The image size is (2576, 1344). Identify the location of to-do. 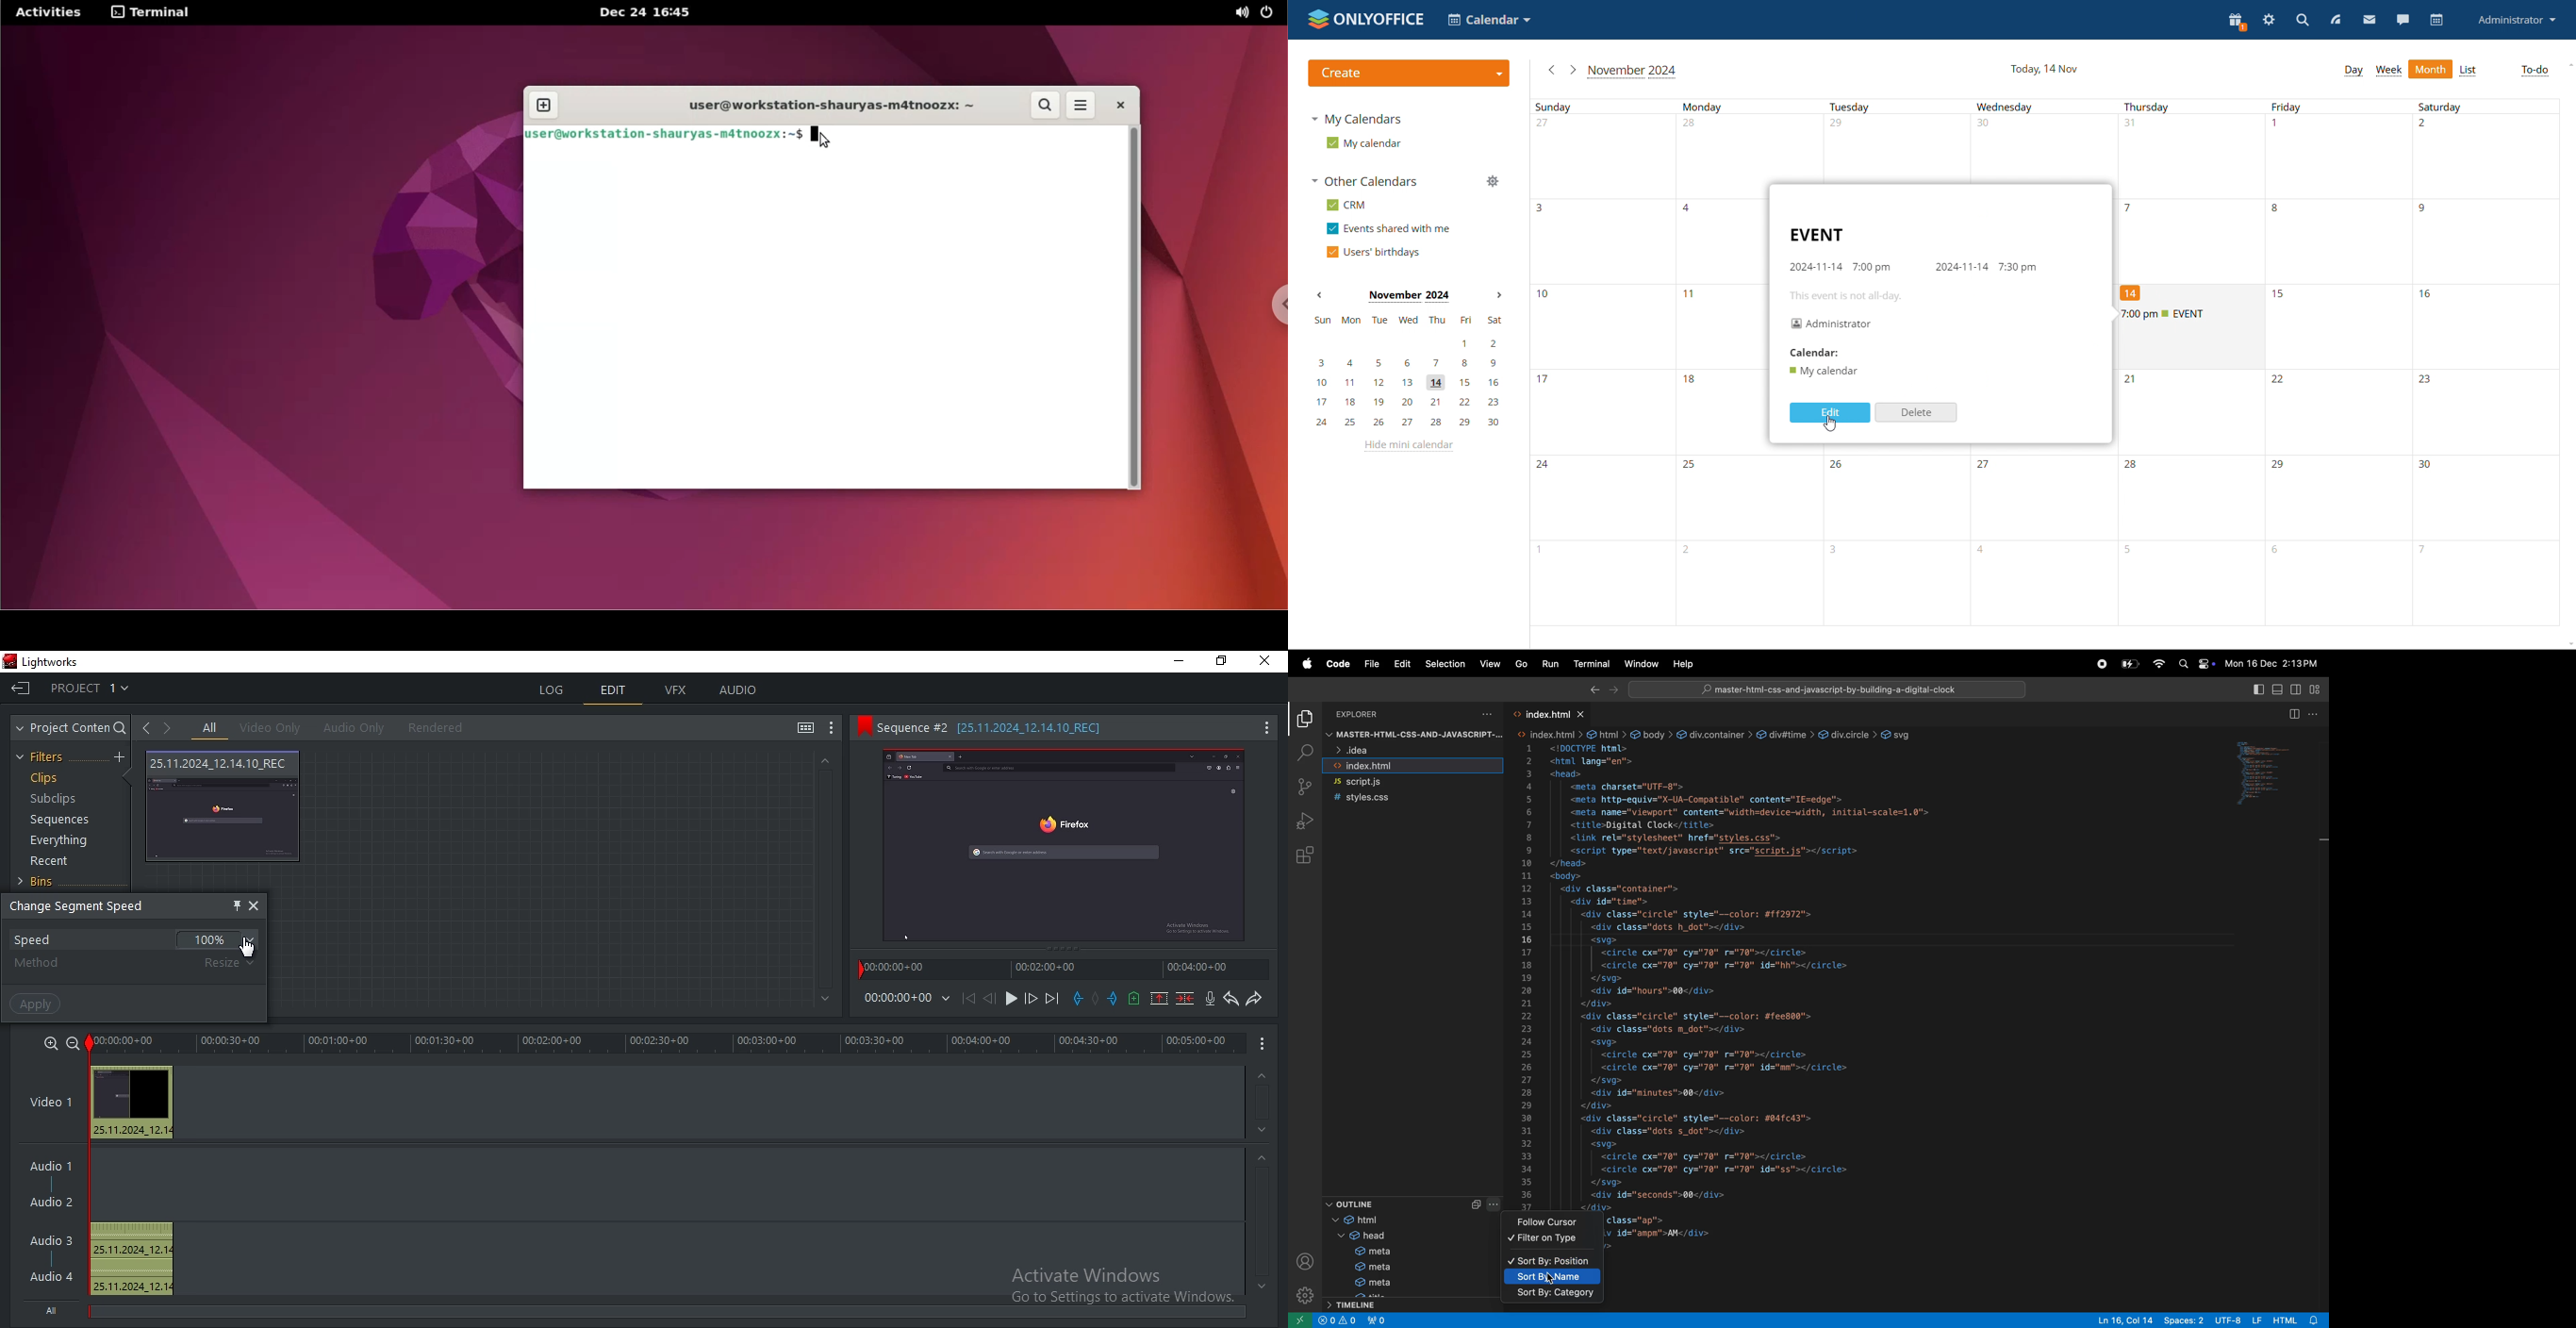
(2534, 72).